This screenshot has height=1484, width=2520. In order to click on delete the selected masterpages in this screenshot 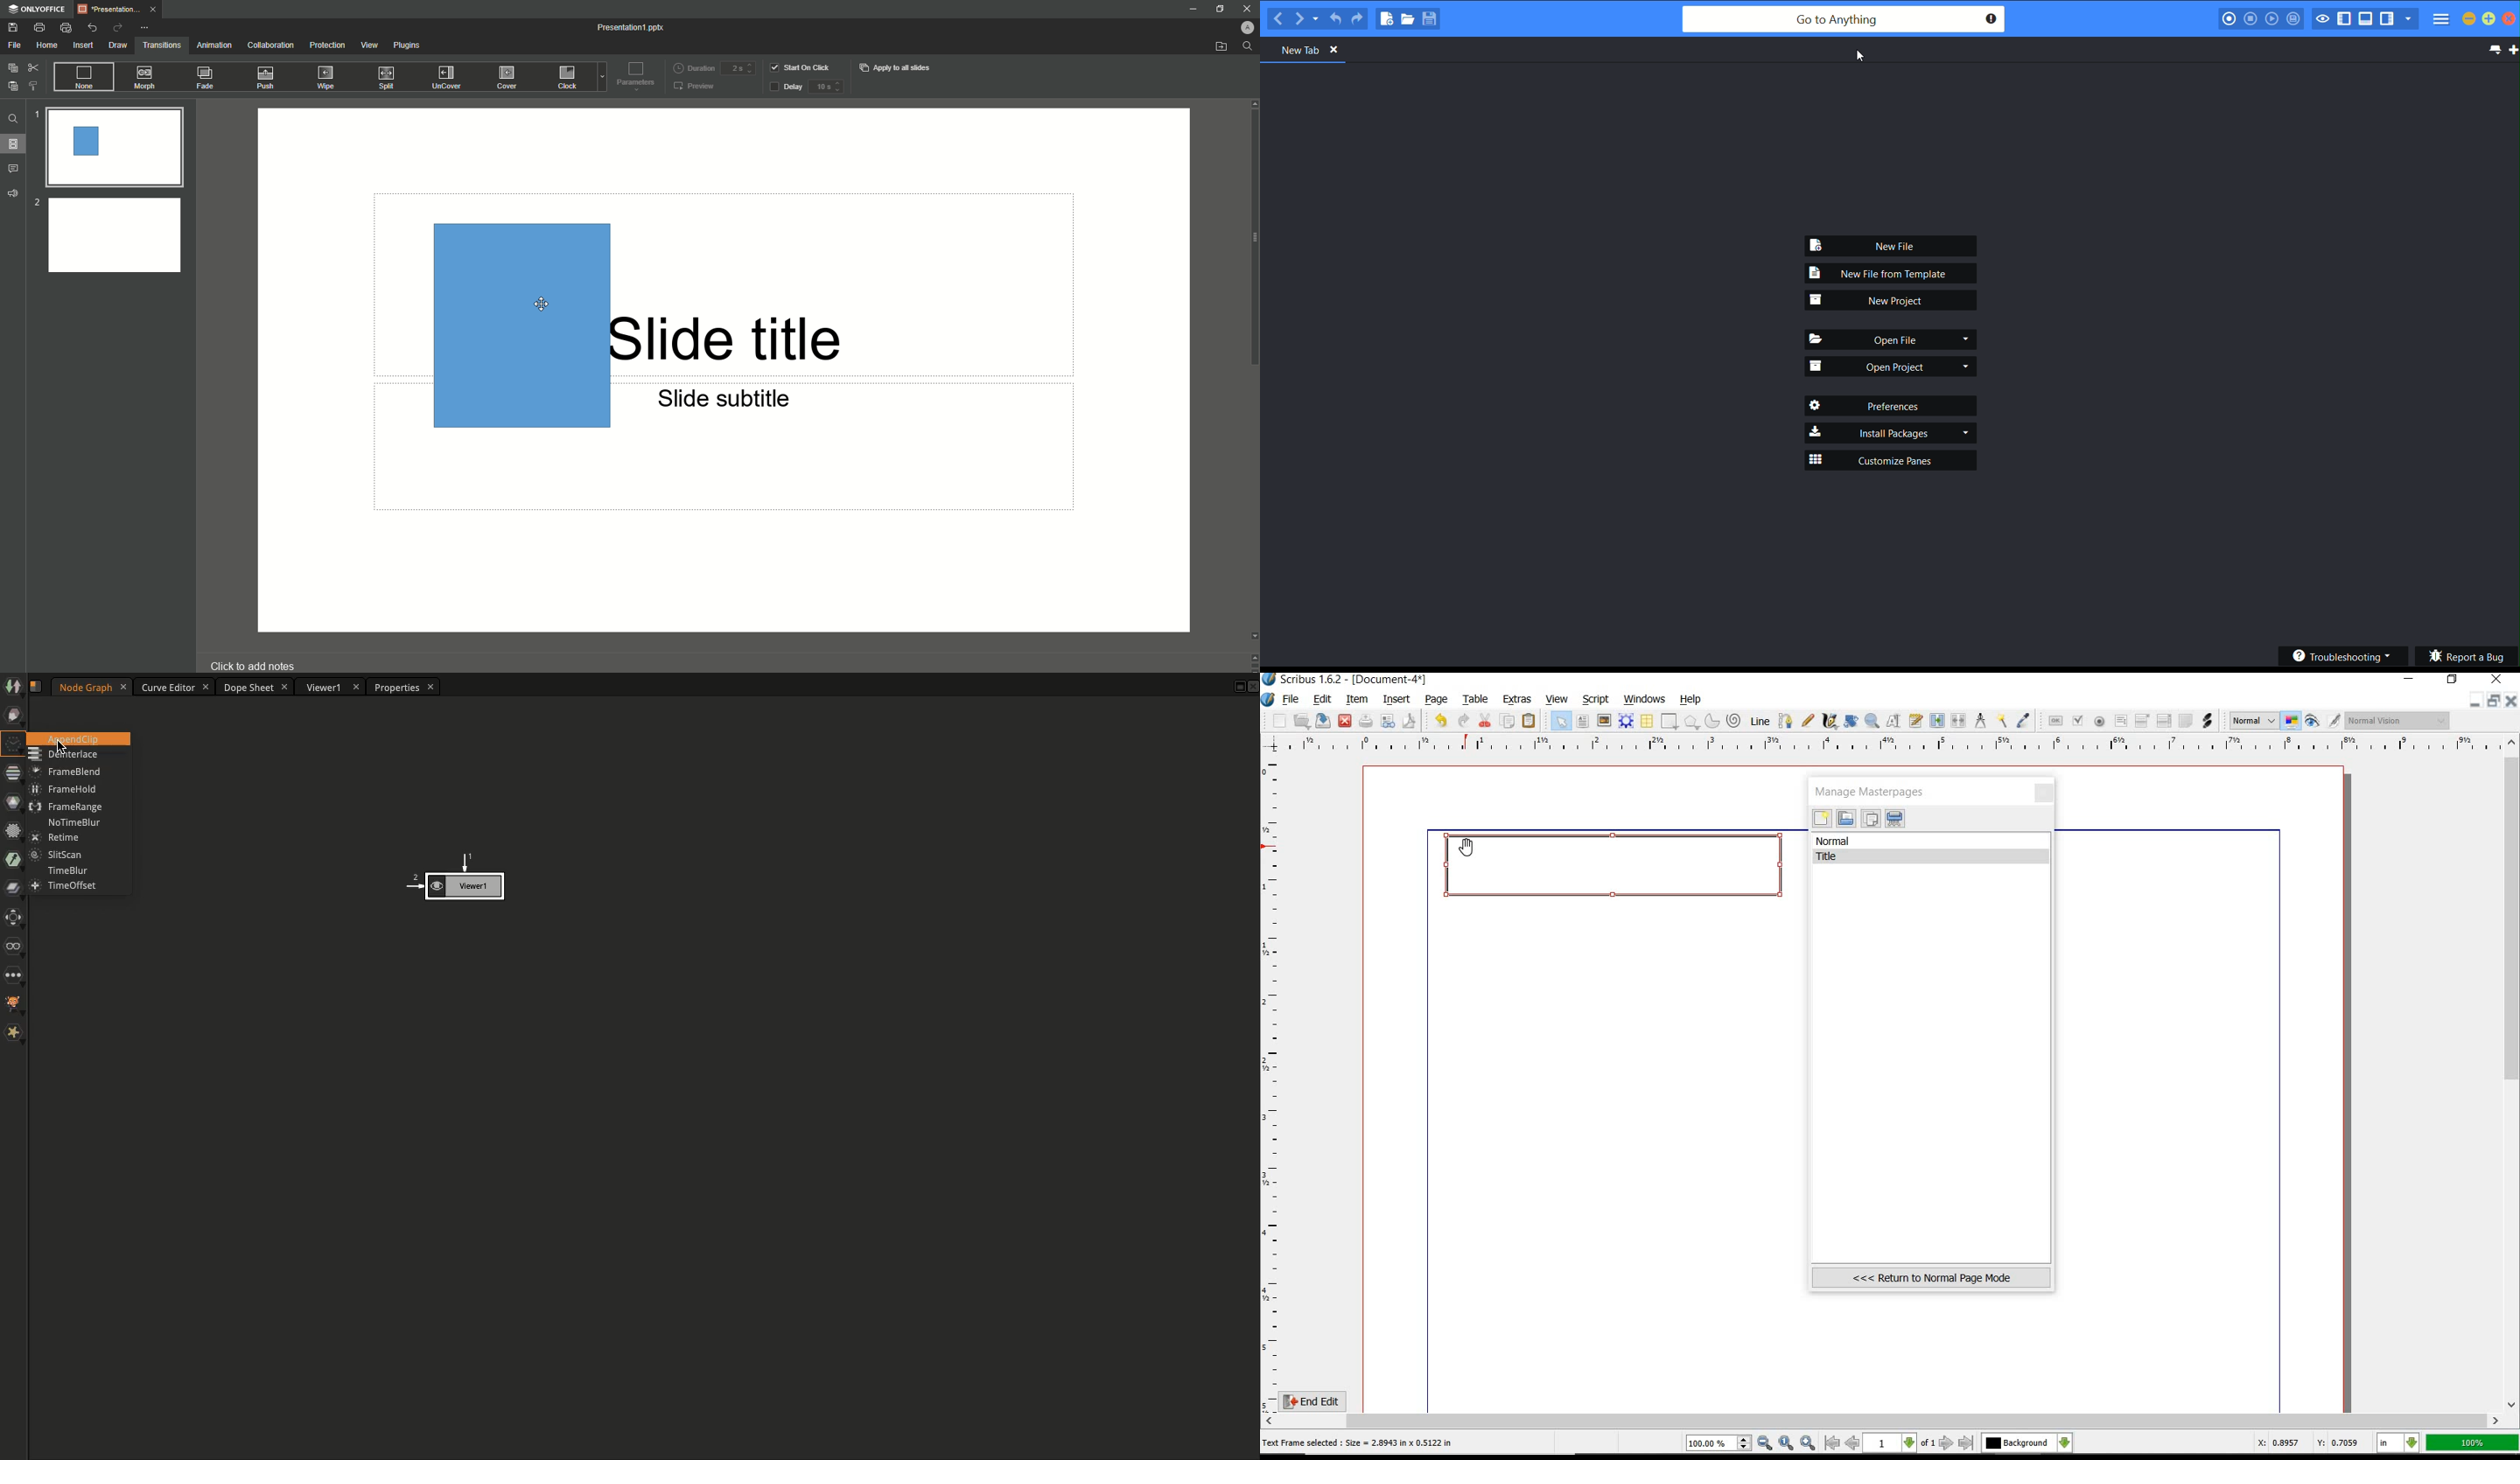, I will do `click(1895, 819)`.